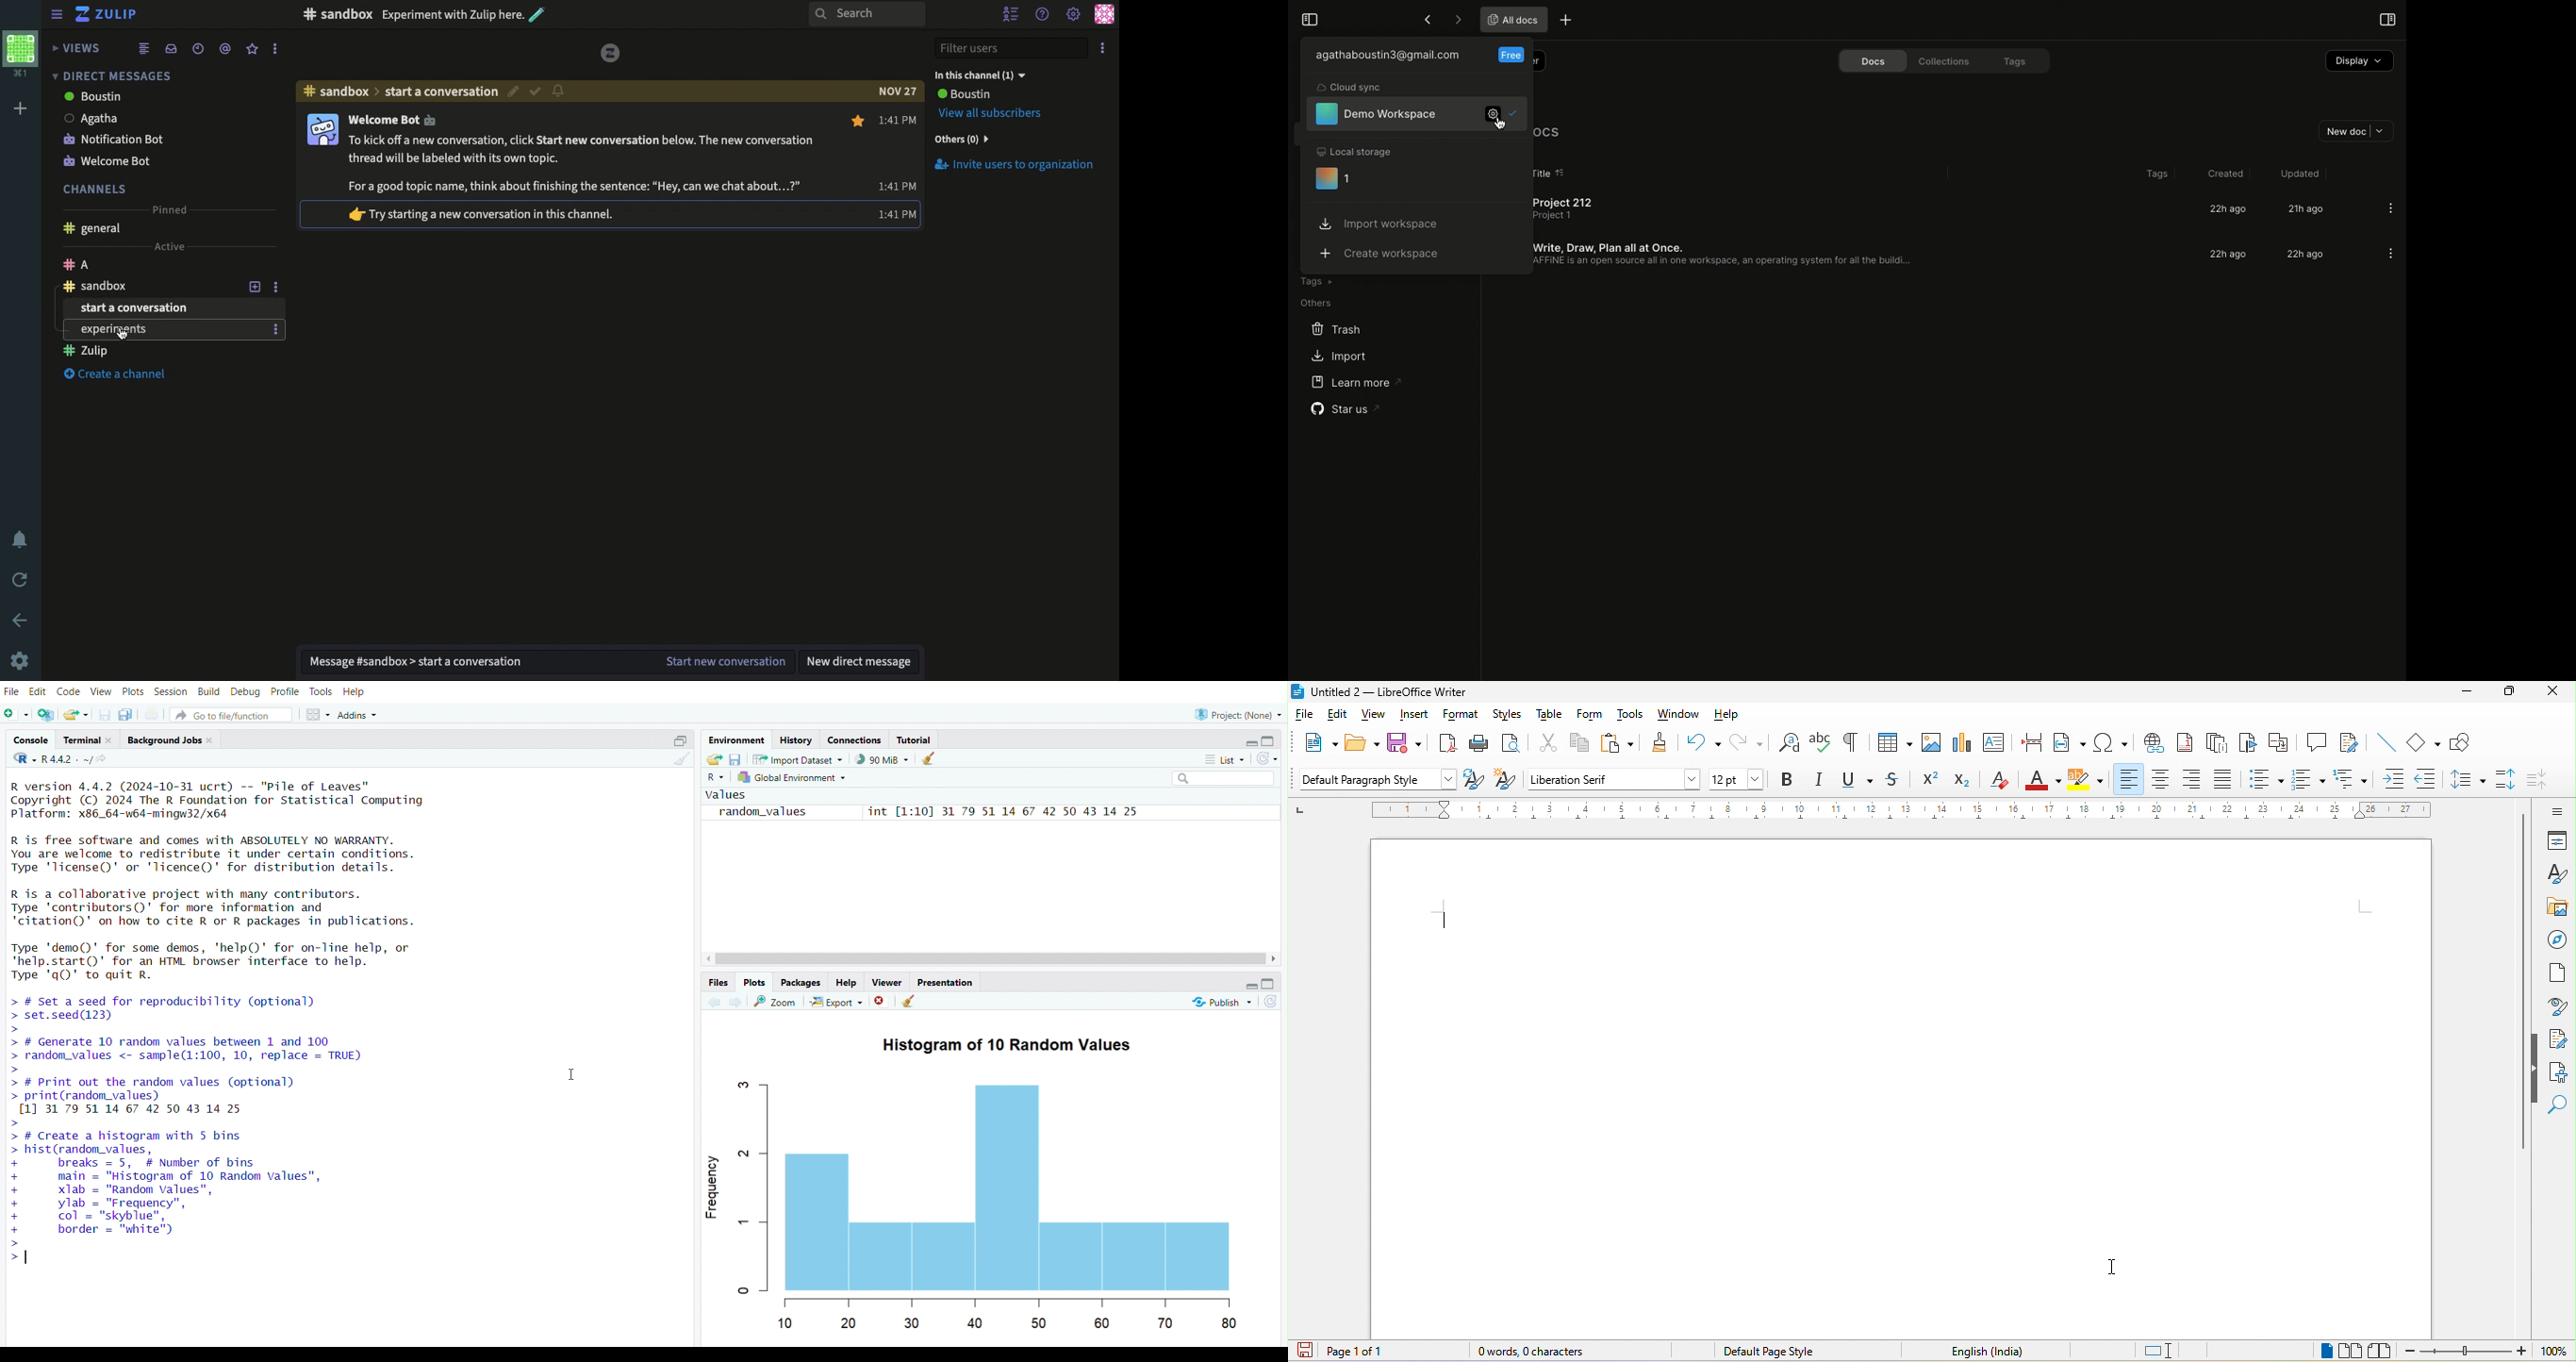  What do you see at coordinates (246, 690) in the screenshot?
I see `debug` at bounding box center [246, 690].